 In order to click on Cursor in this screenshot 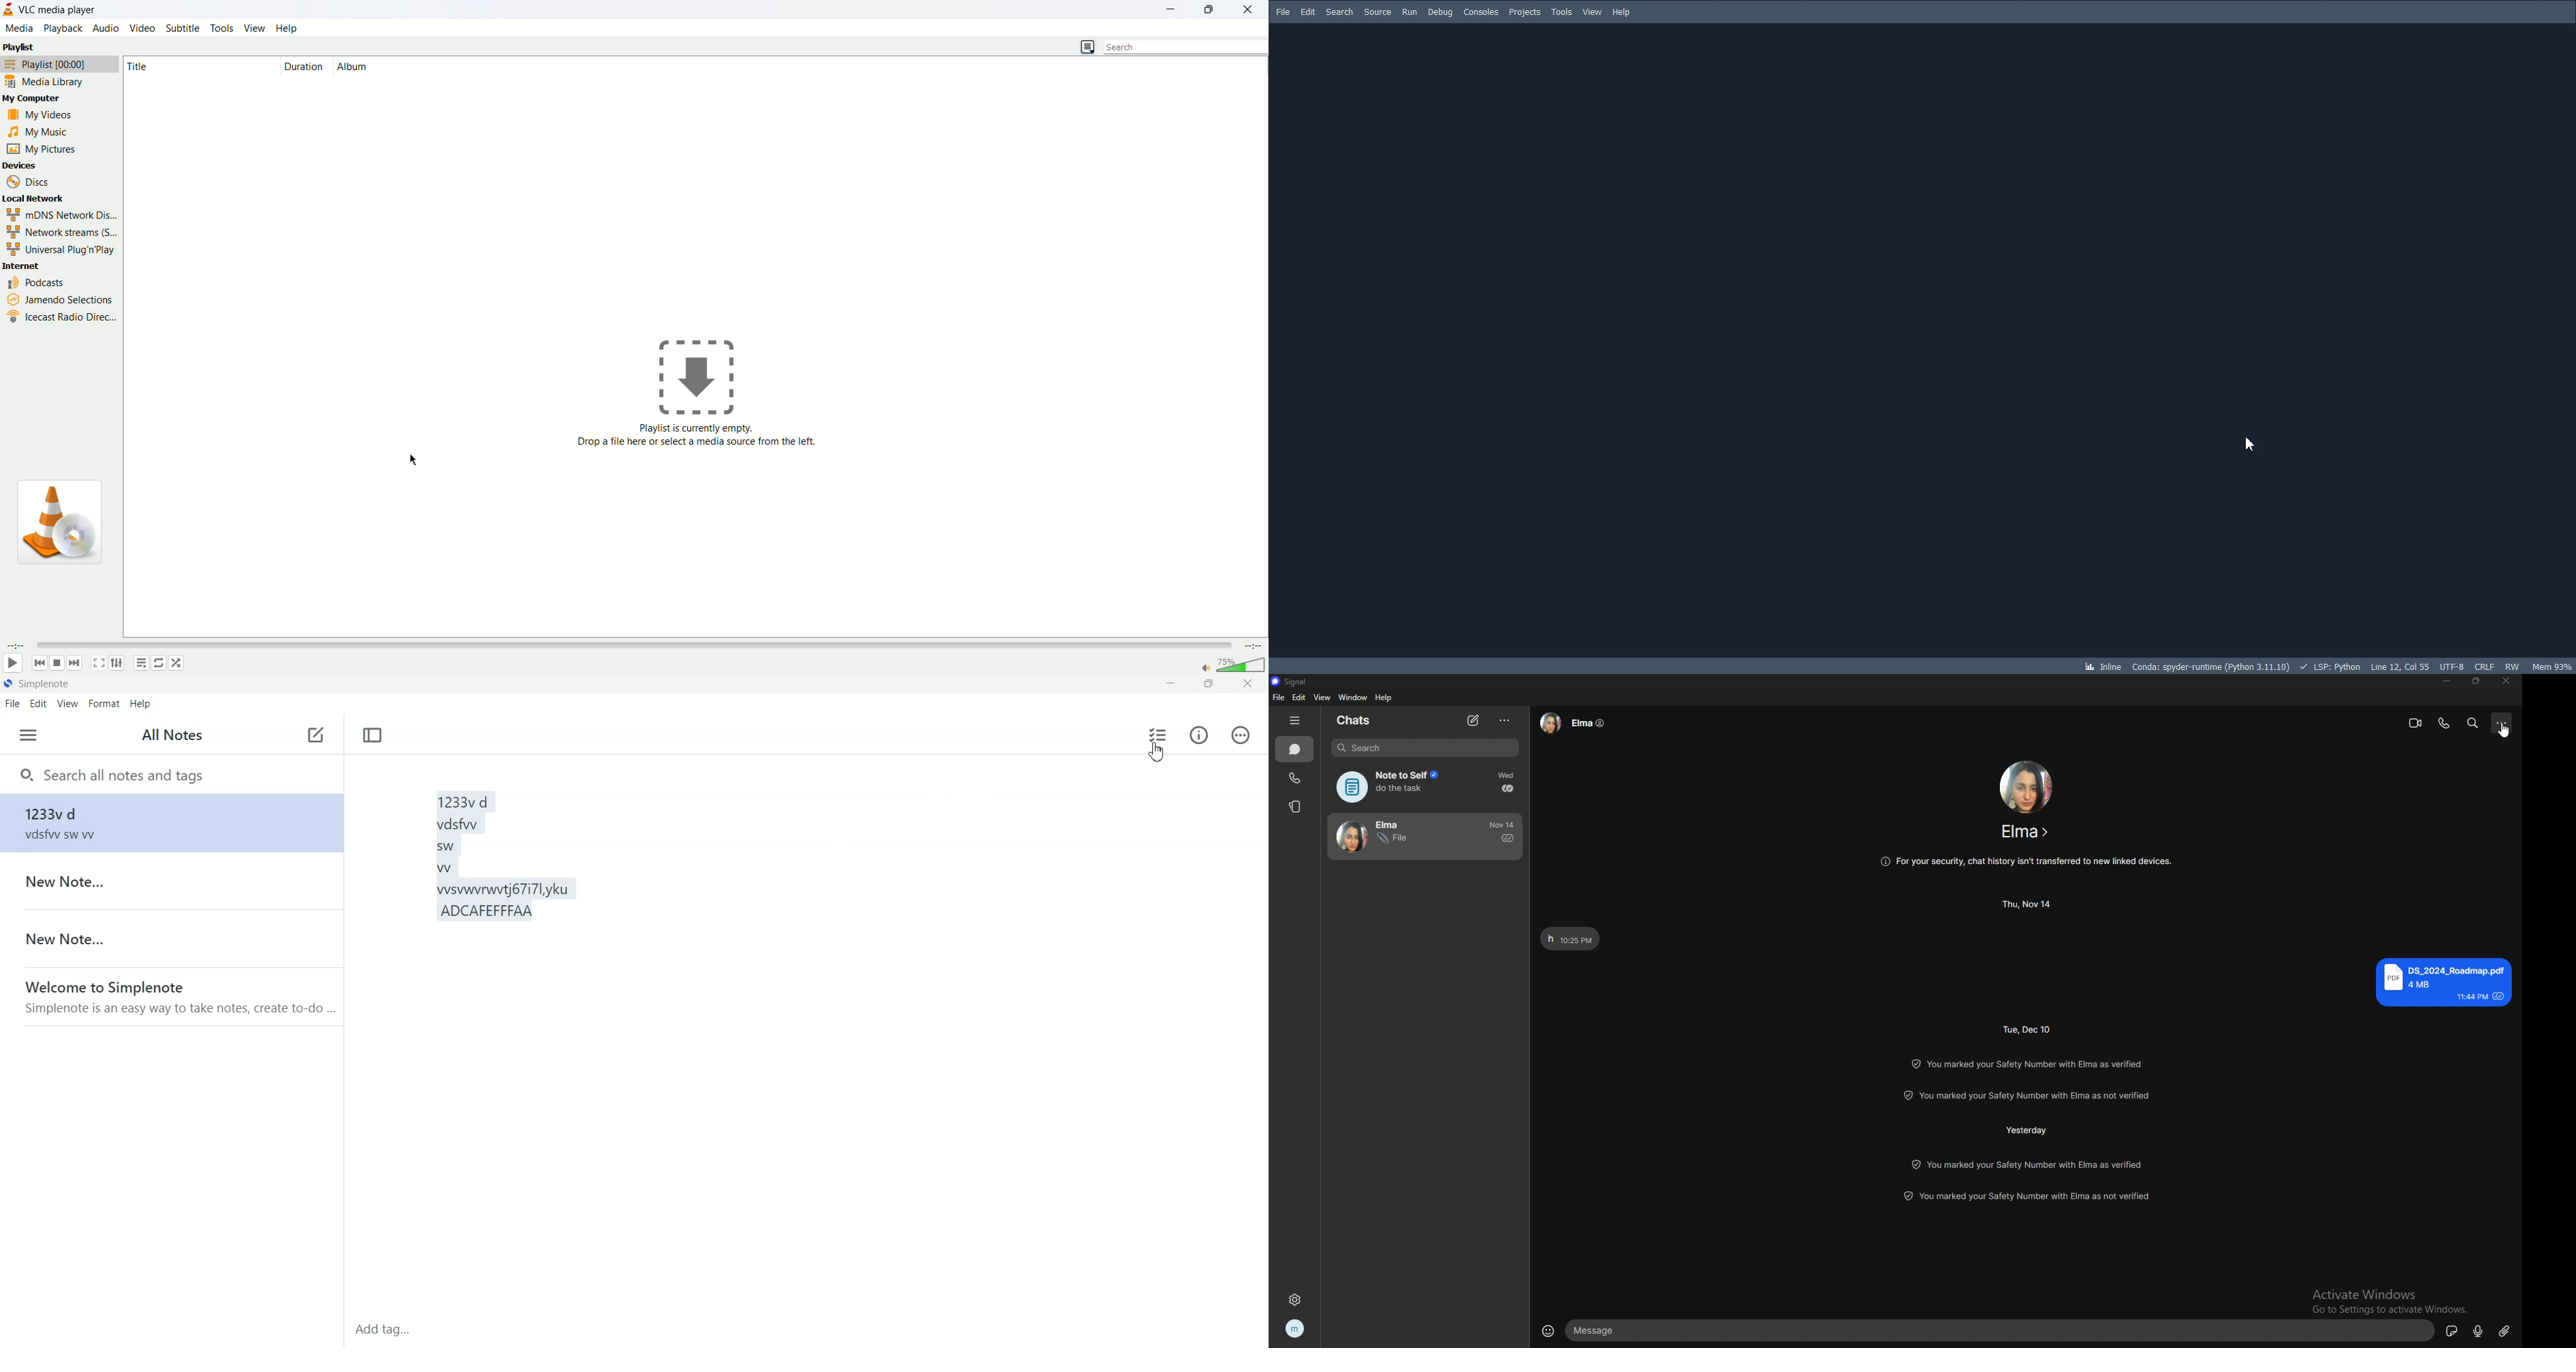, I will do `click(1156, 754)`.